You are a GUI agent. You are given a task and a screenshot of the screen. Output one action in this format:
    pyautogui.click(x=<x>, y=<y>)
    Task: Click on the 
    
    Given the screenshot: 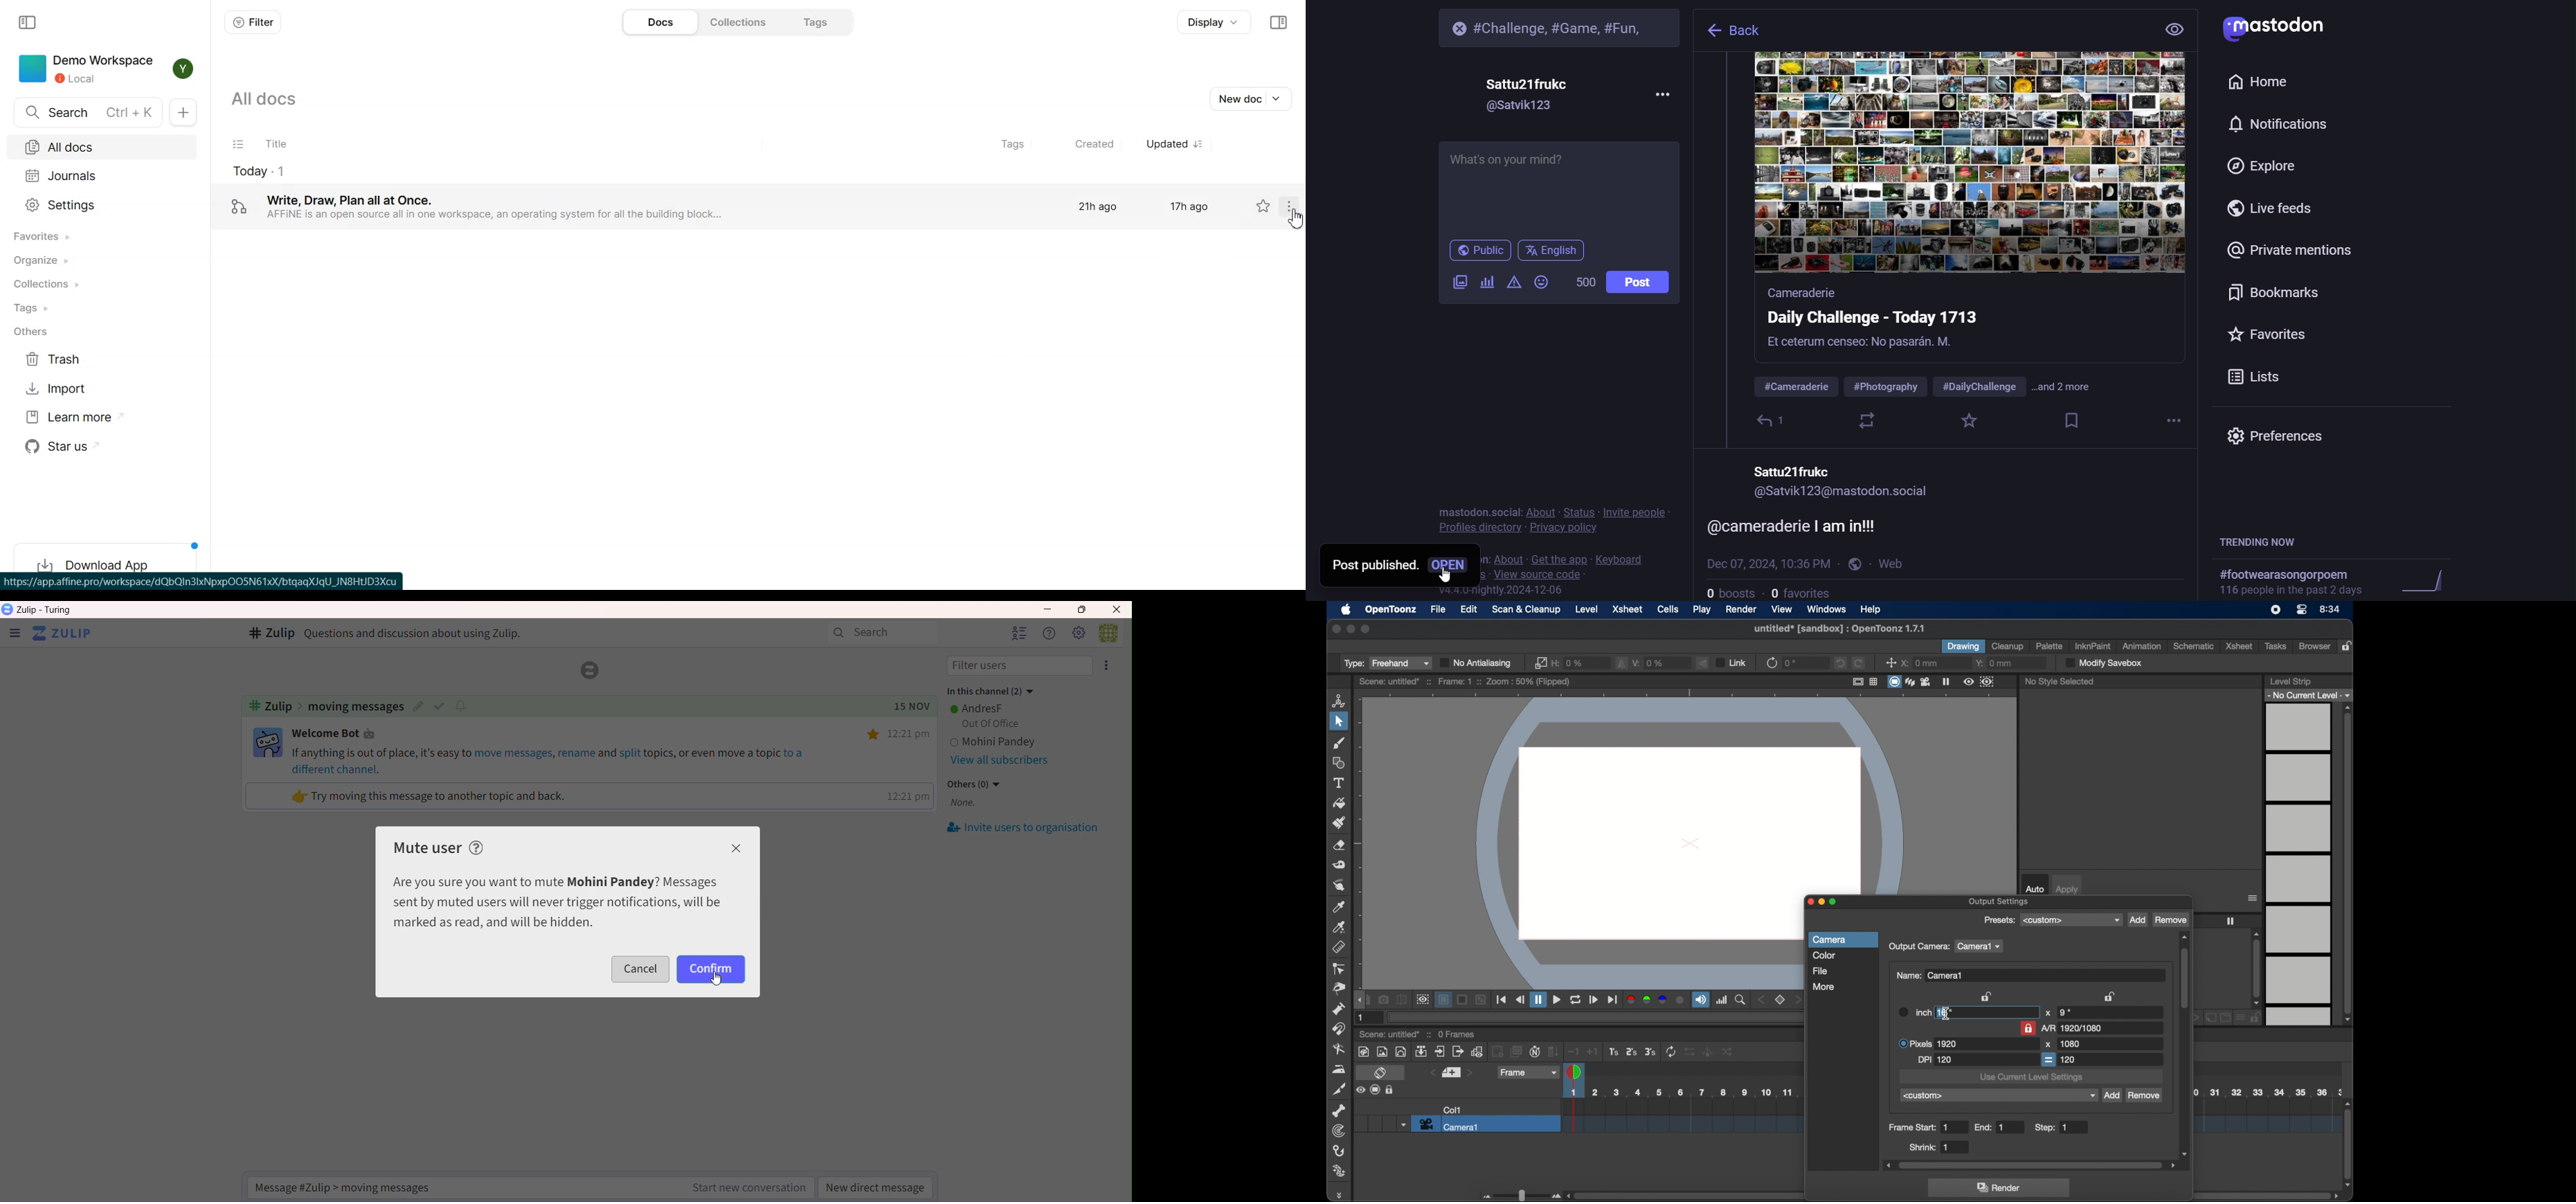 What is the action you would take?
    pyautogui.click(x=1573, y=1051)
    